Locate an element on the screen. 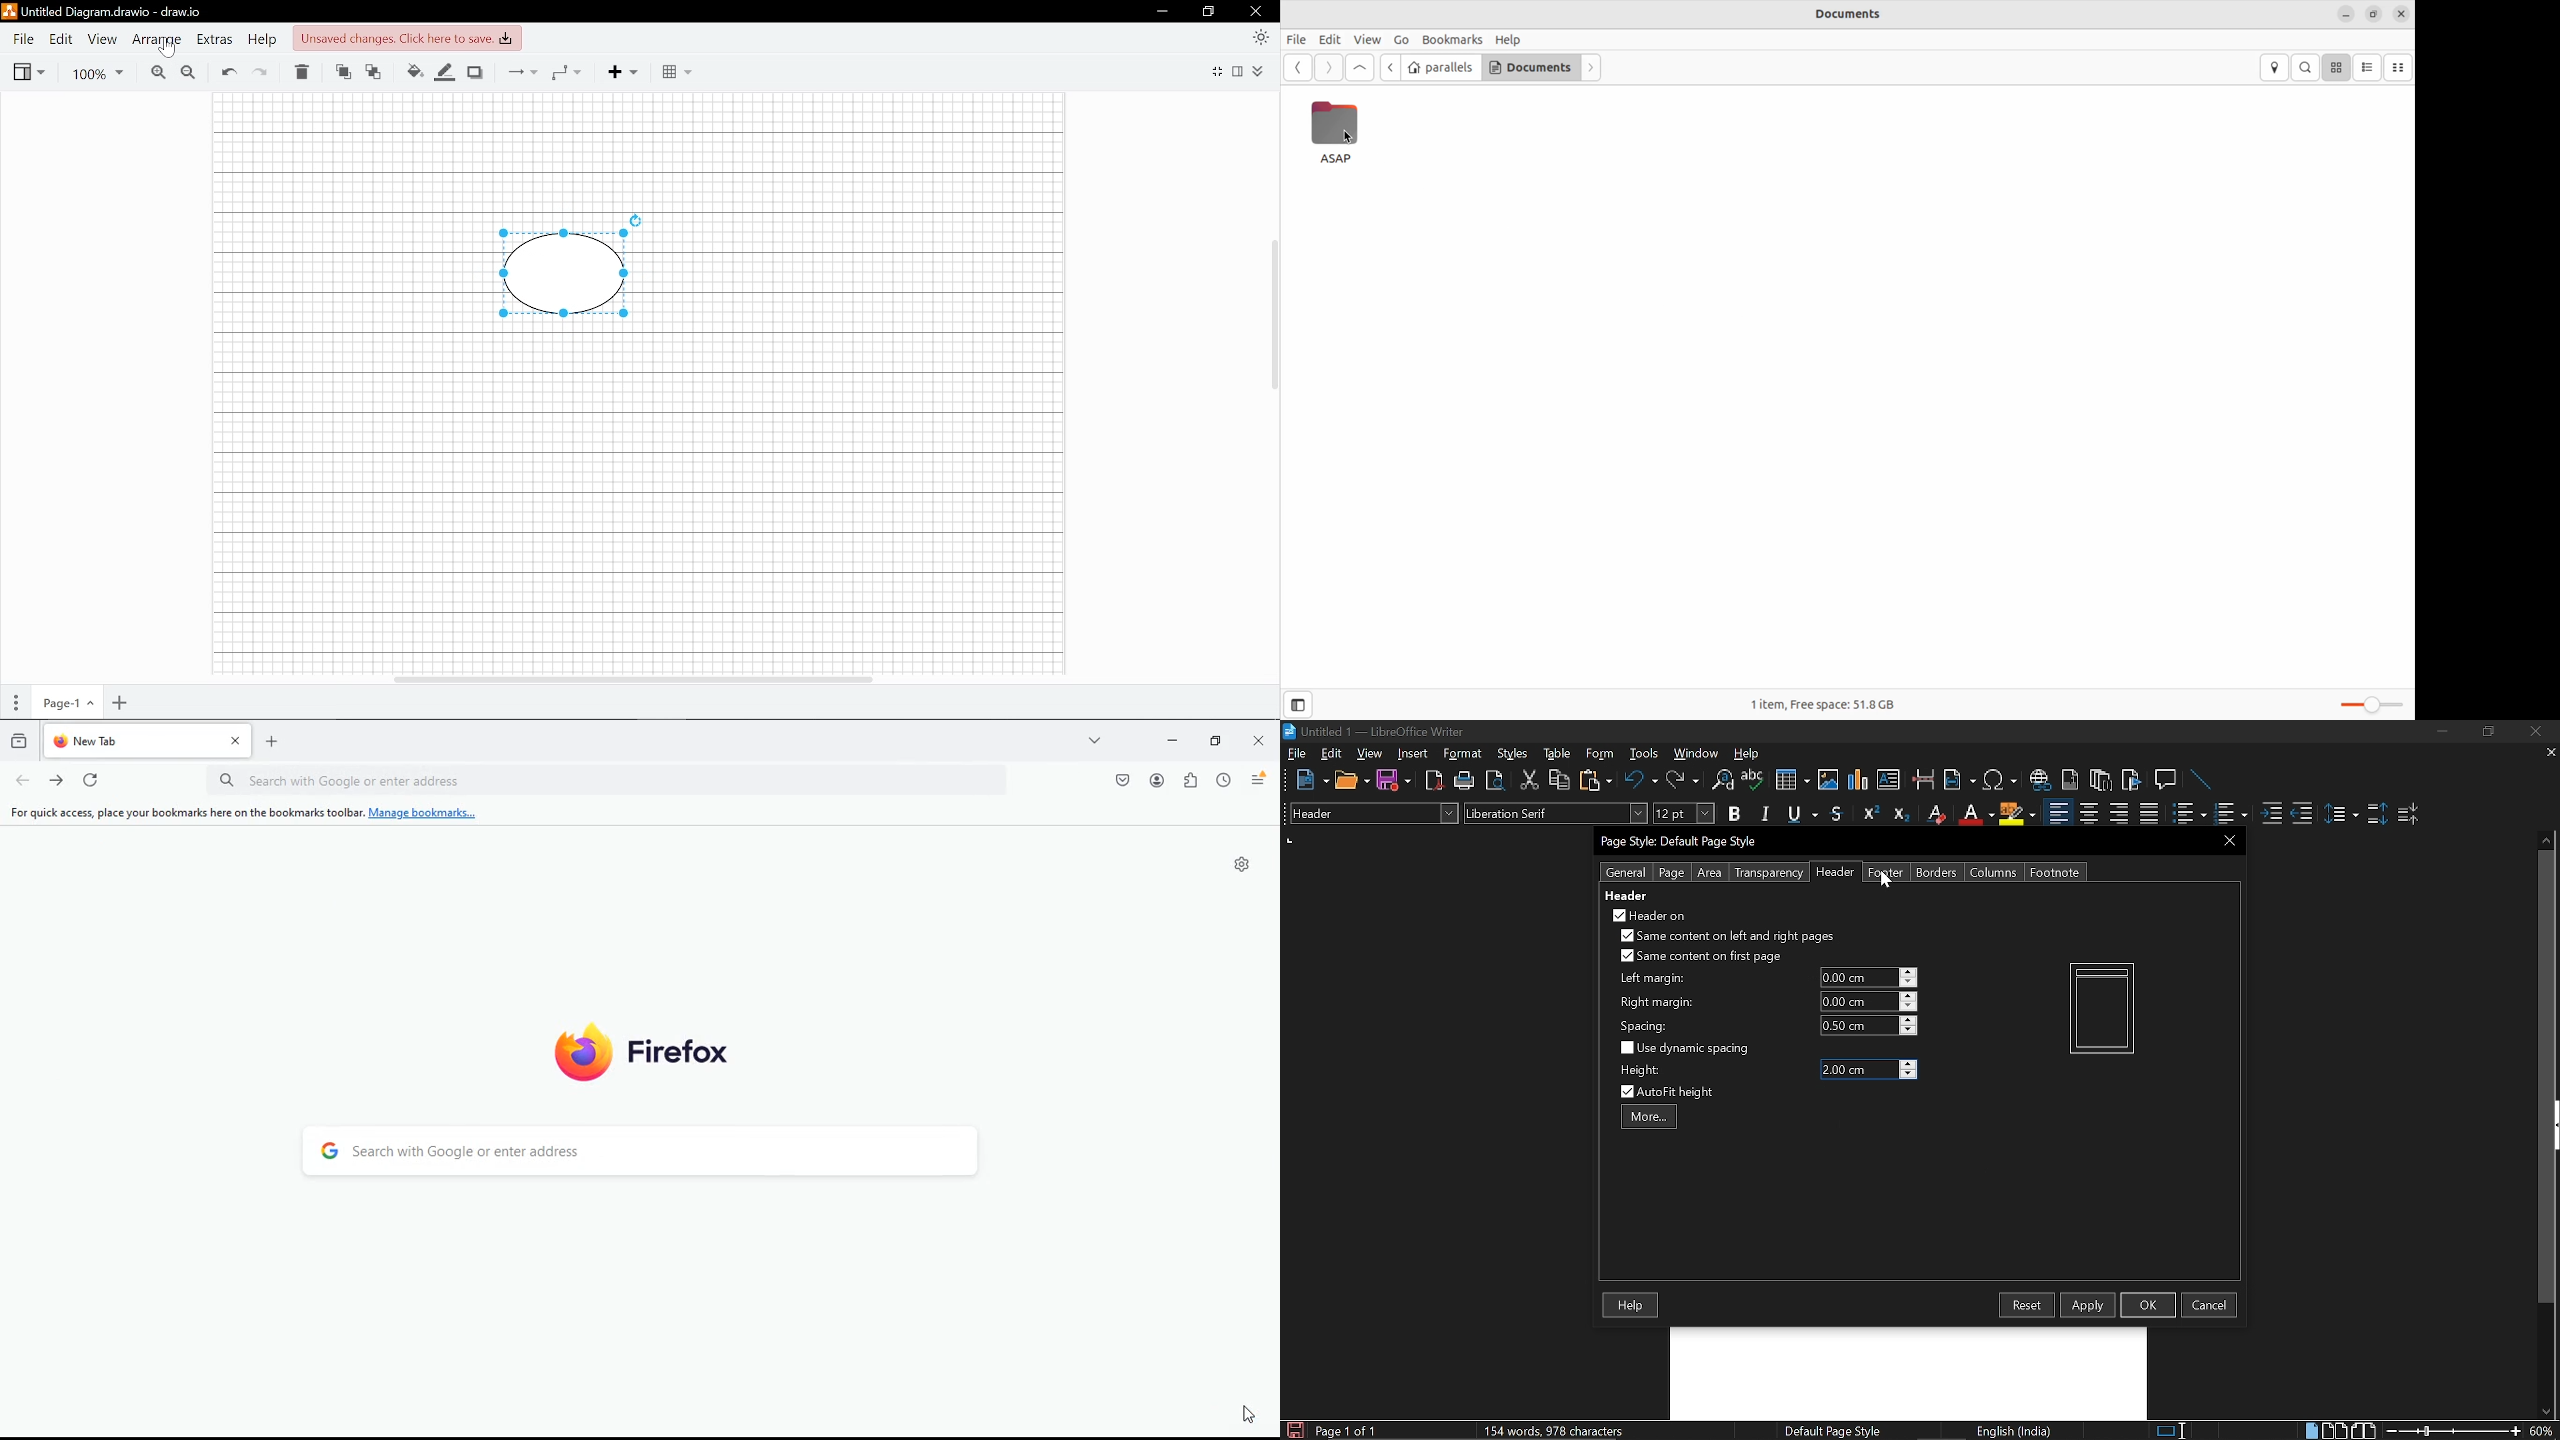 The height and width of the screenshot is (1456, 2576). sidebar menu is located at coordinates (2556, 1125).